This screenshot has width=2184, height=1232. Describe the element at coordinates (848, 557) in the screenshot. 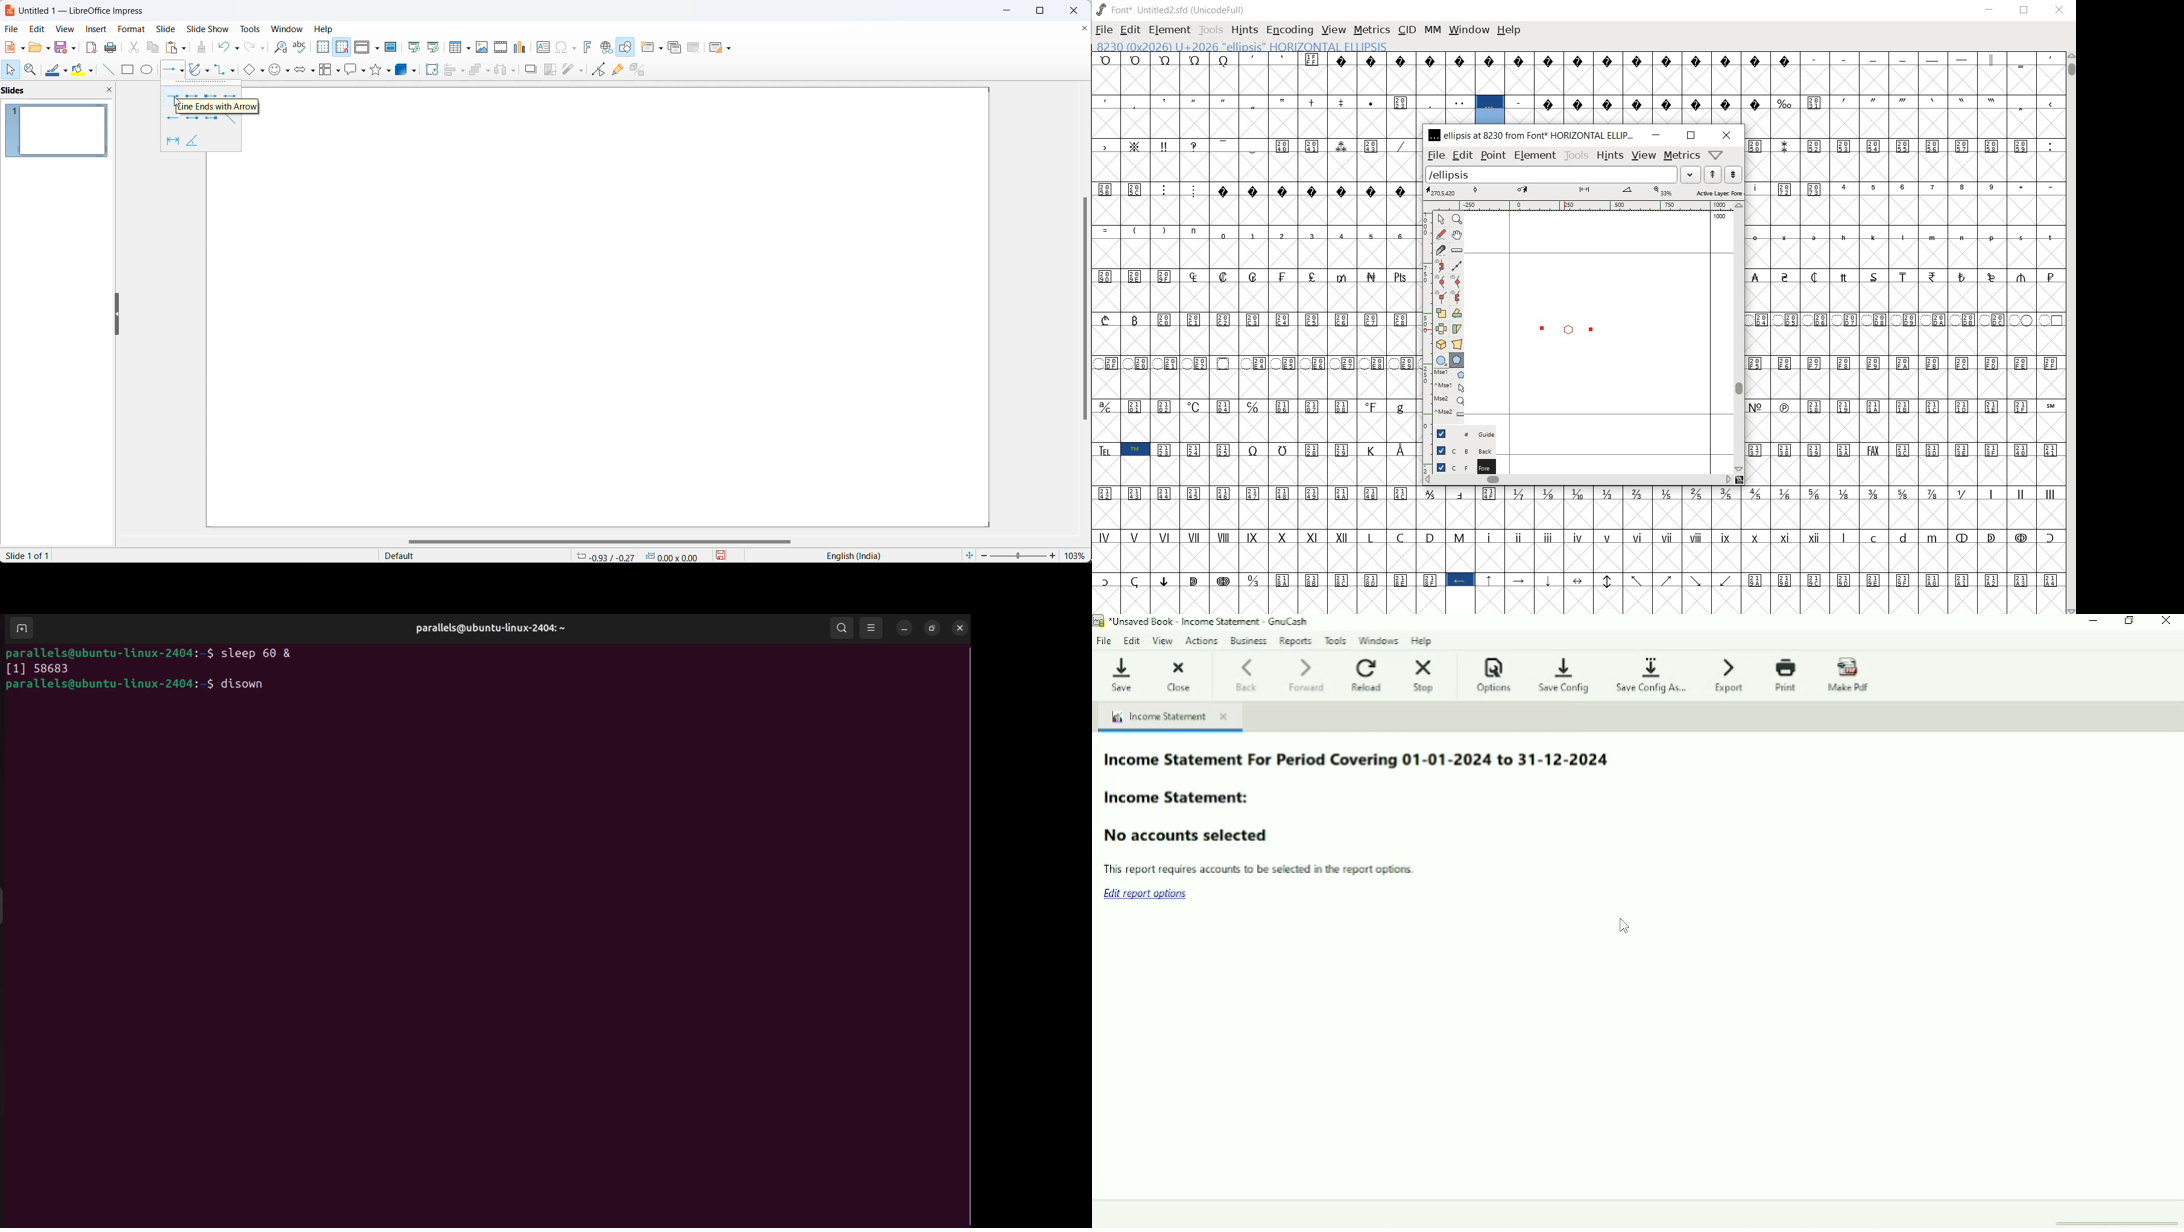

I see `English(India)` at that location.